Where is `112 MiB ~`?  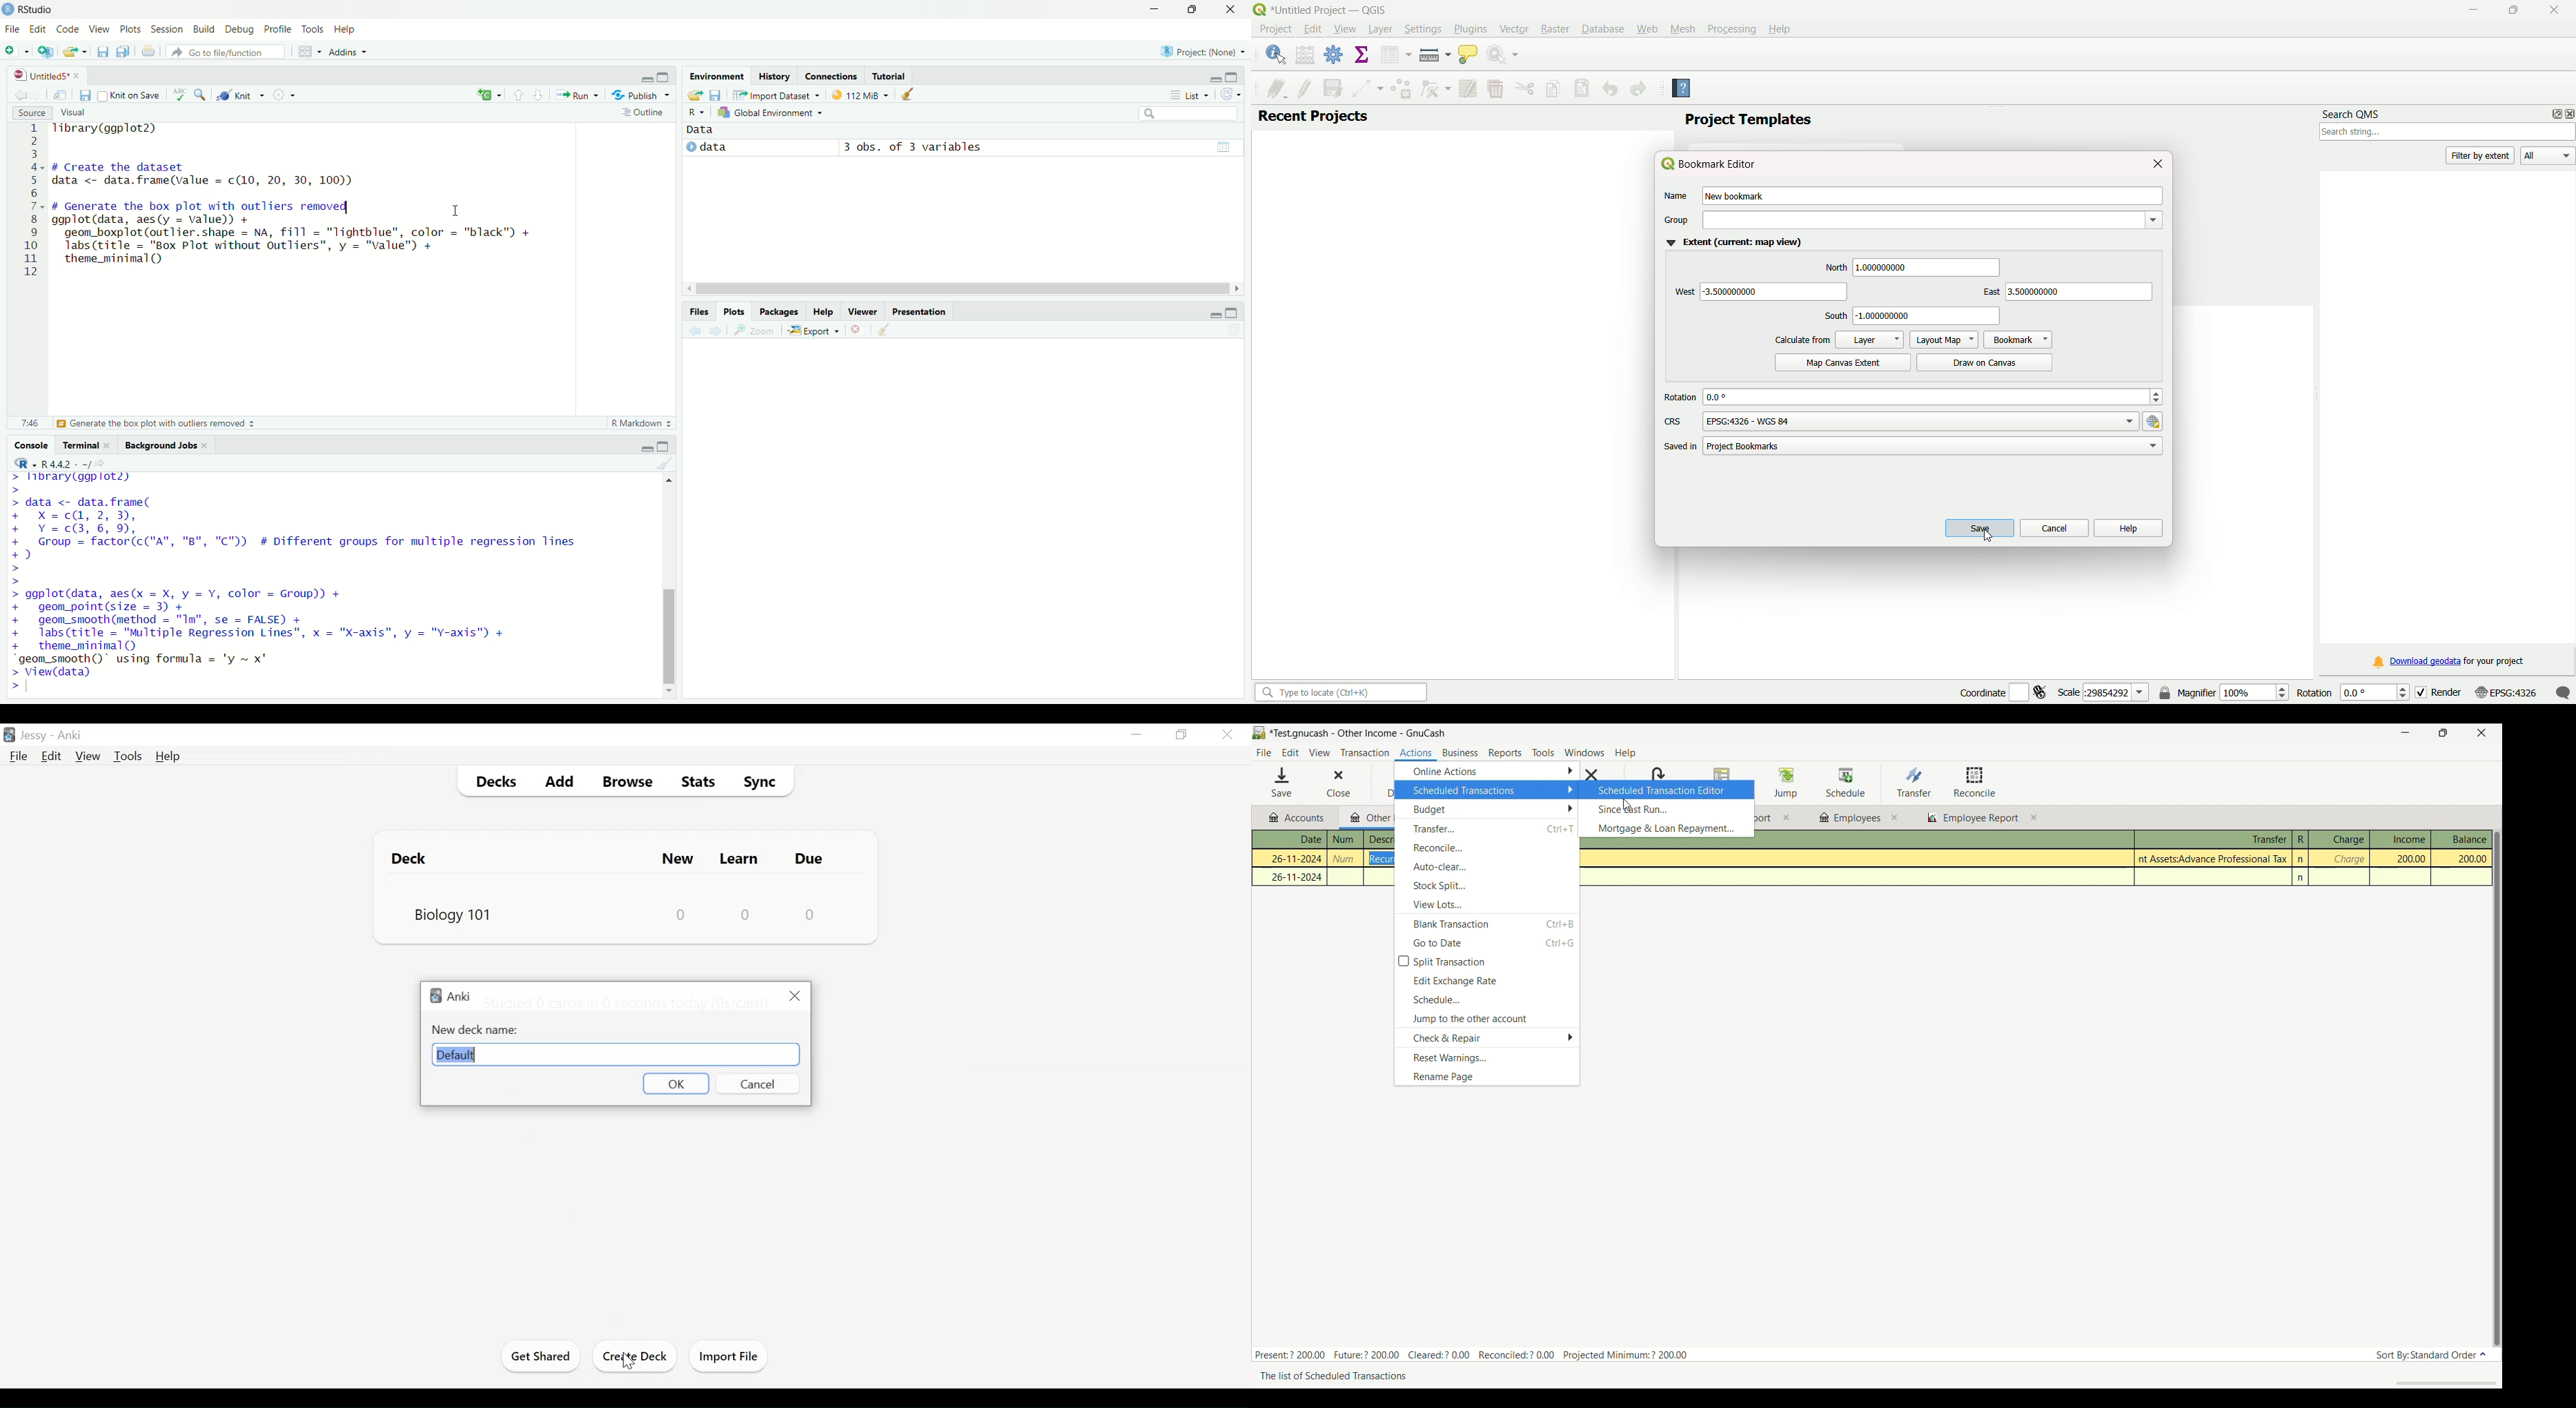 112 MiB ~ is located at coordinates (869, 96).